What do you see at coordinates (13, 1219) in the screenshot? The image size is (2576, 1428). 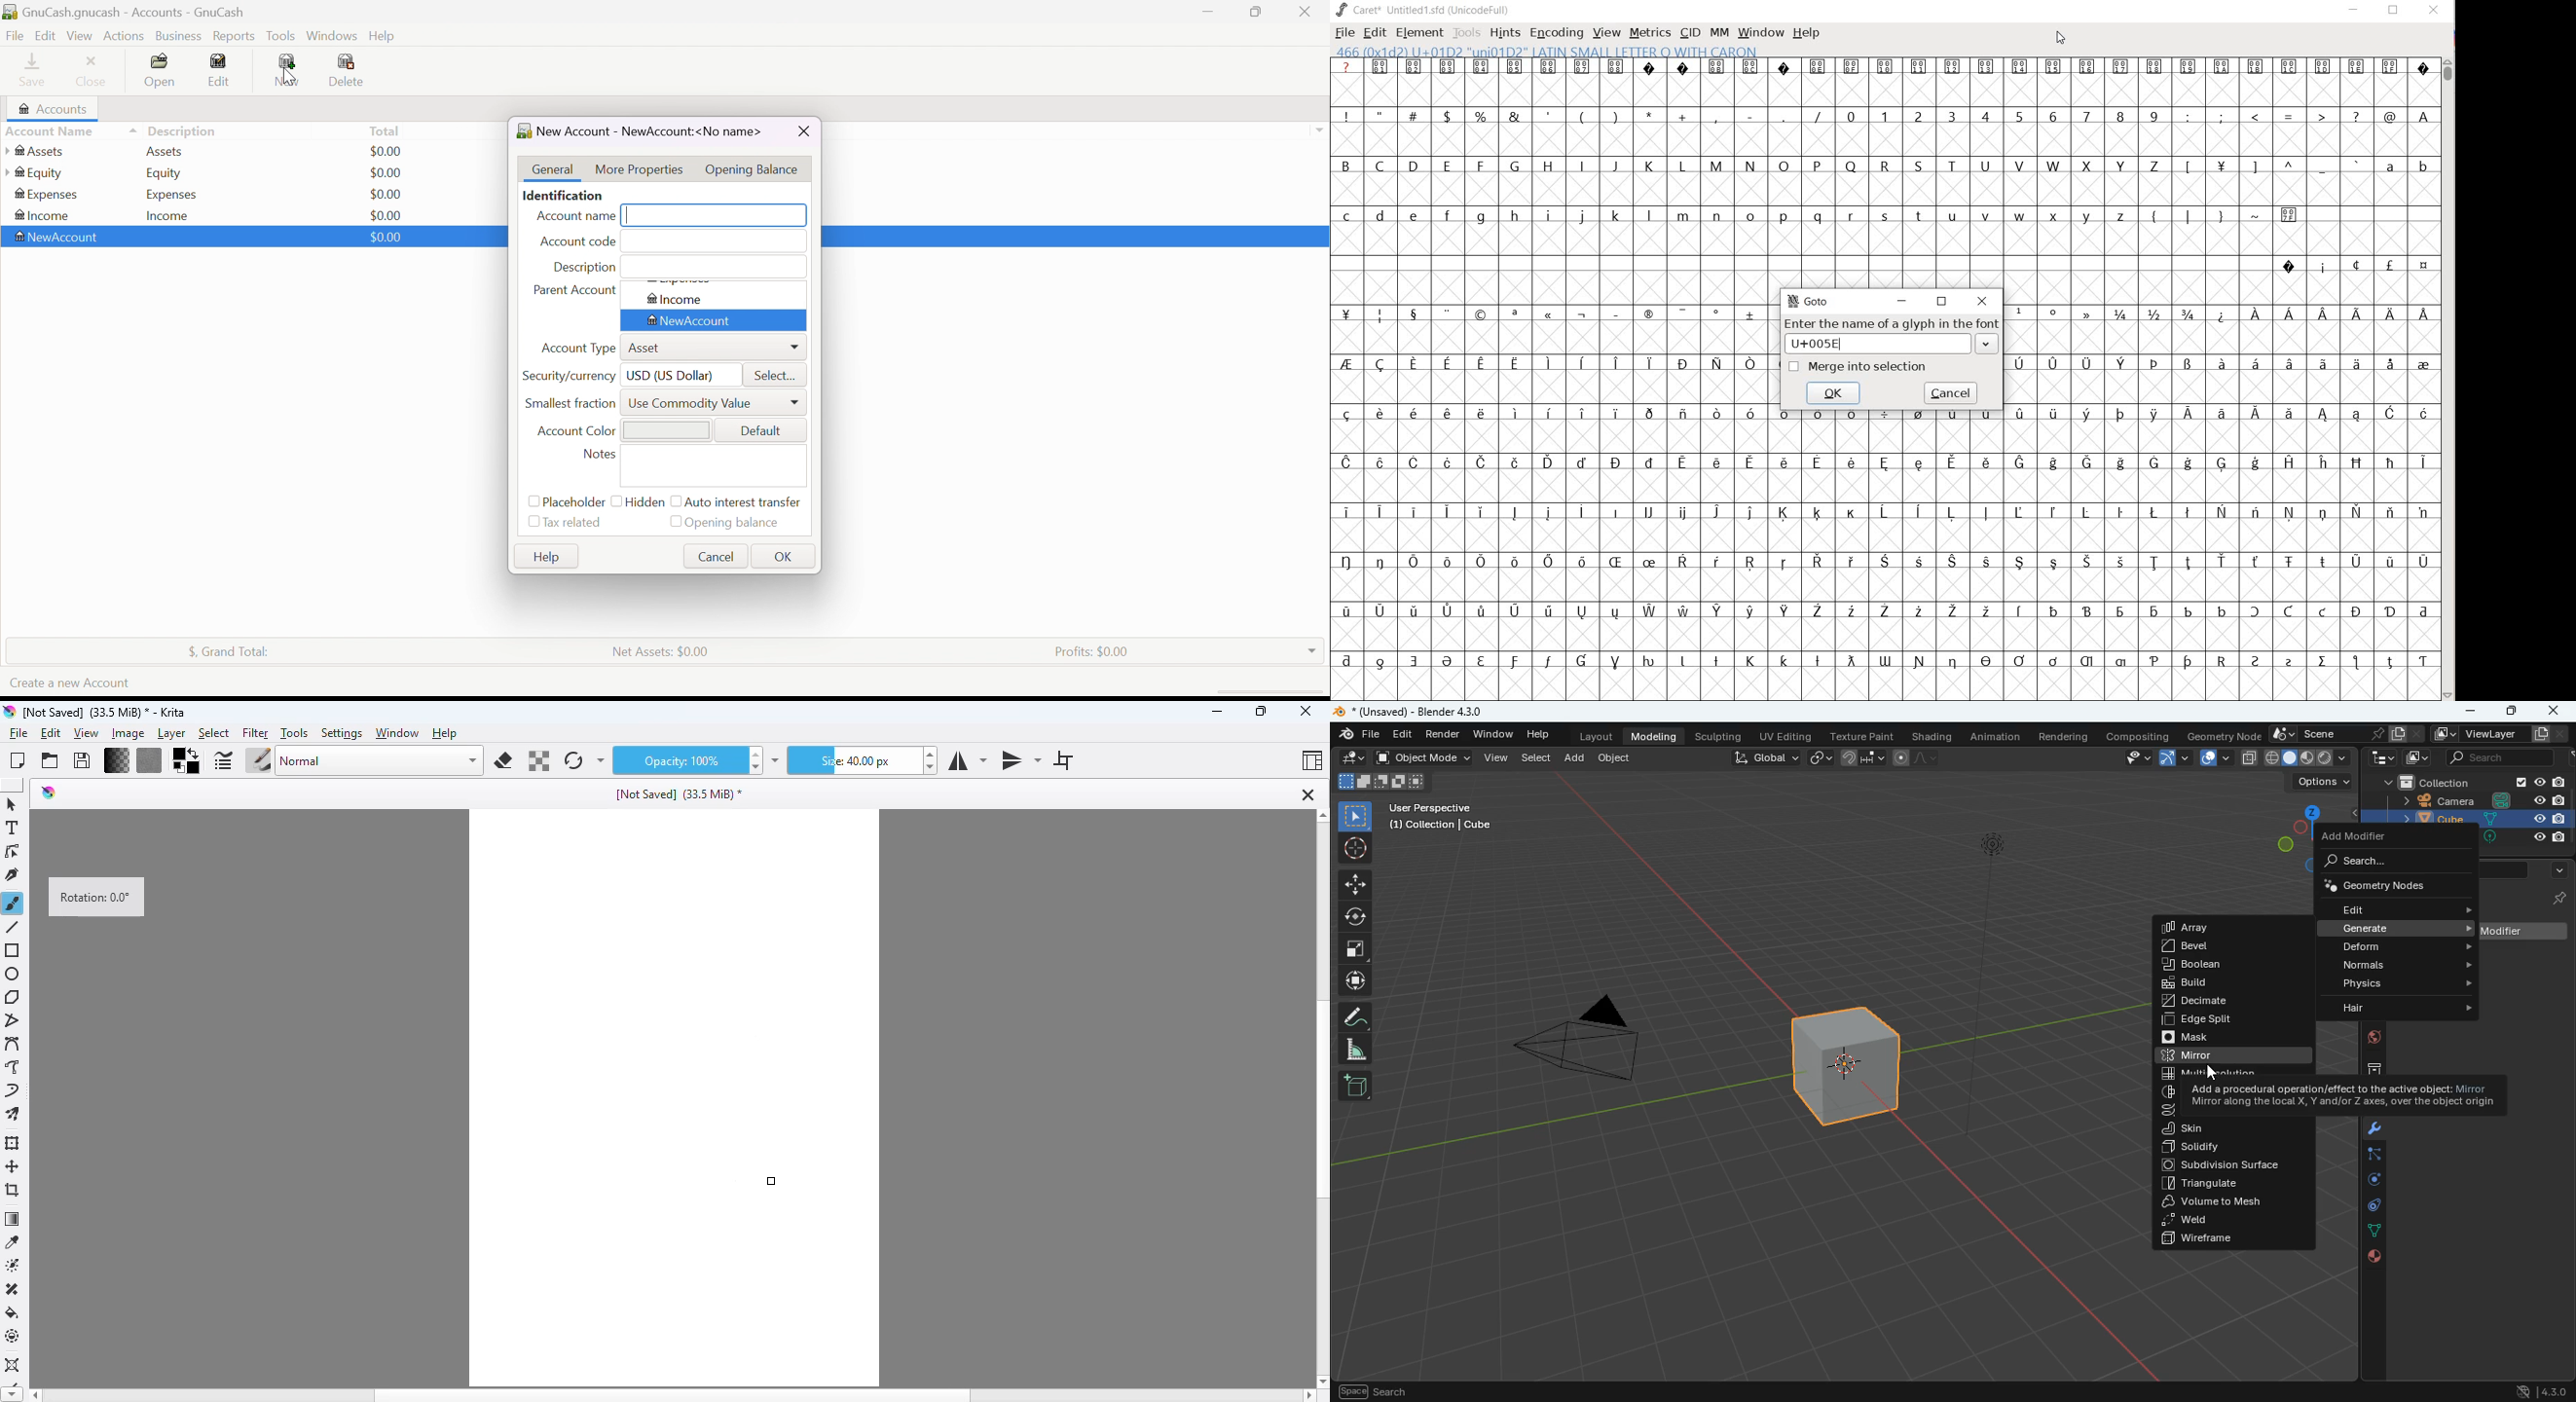 I see `draw a gradient` at bounding box center [13, 1219].